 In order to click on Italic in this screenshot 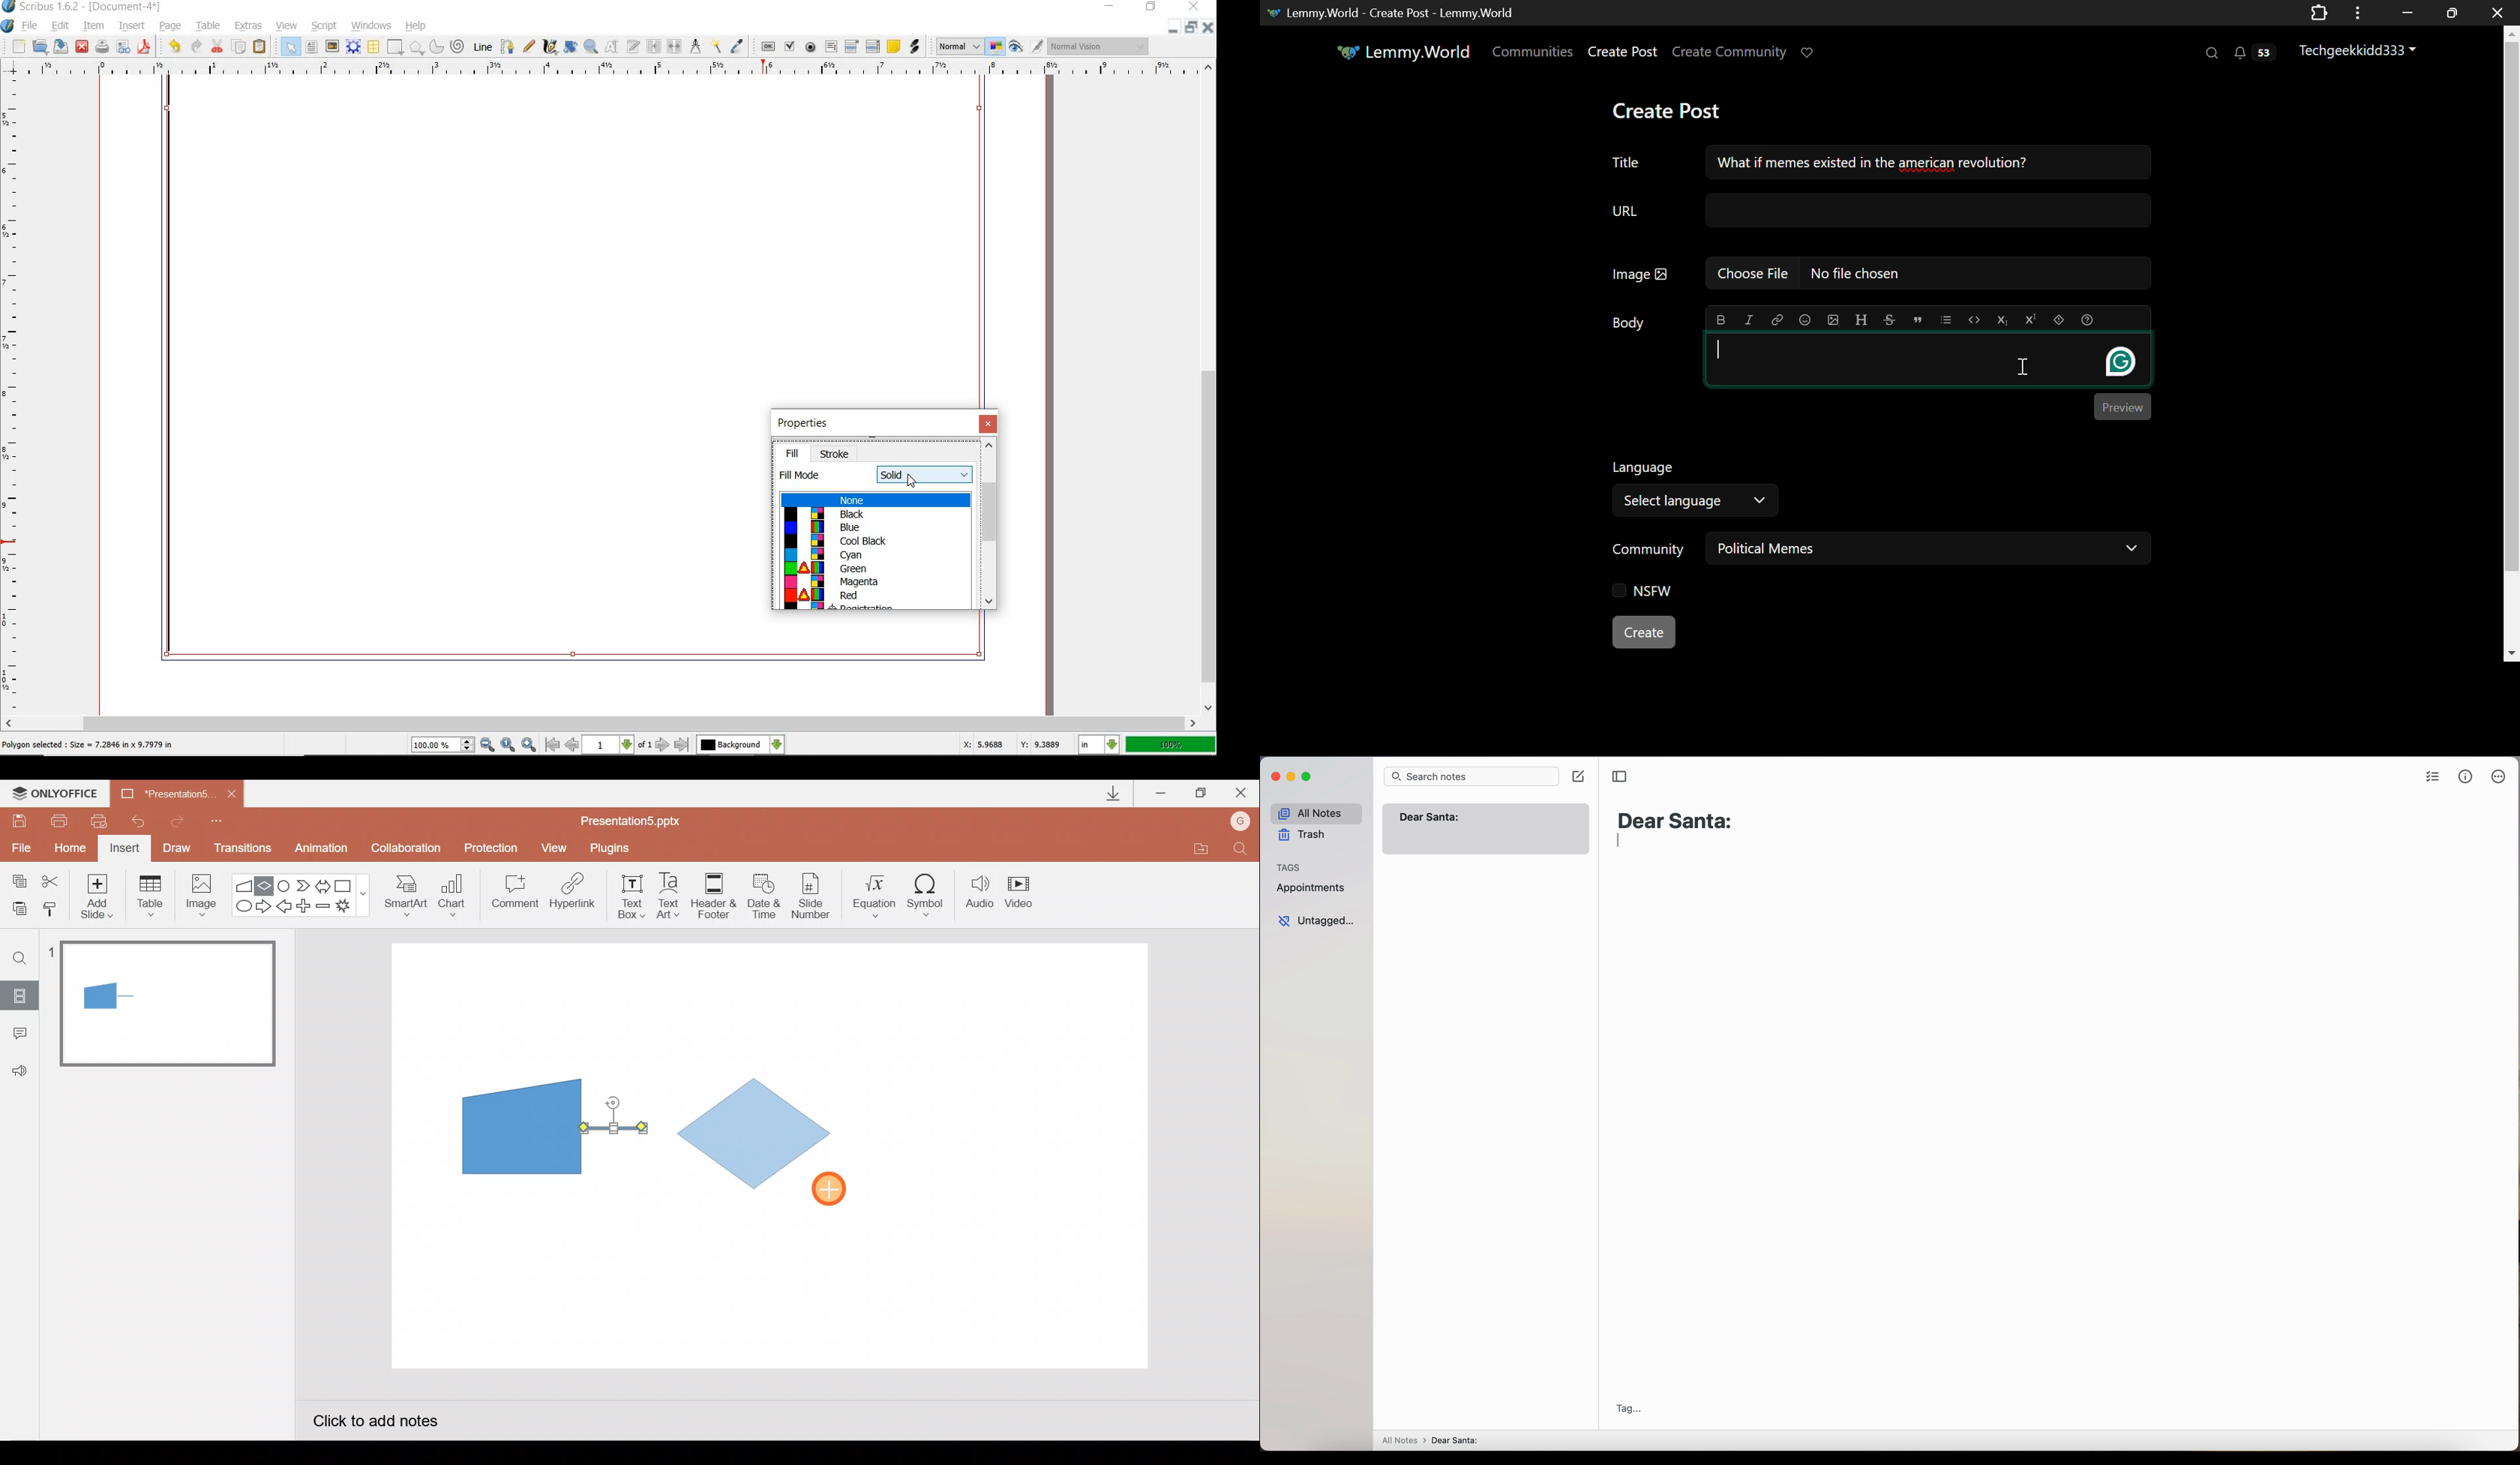, I will do `click(1748, 318)`.